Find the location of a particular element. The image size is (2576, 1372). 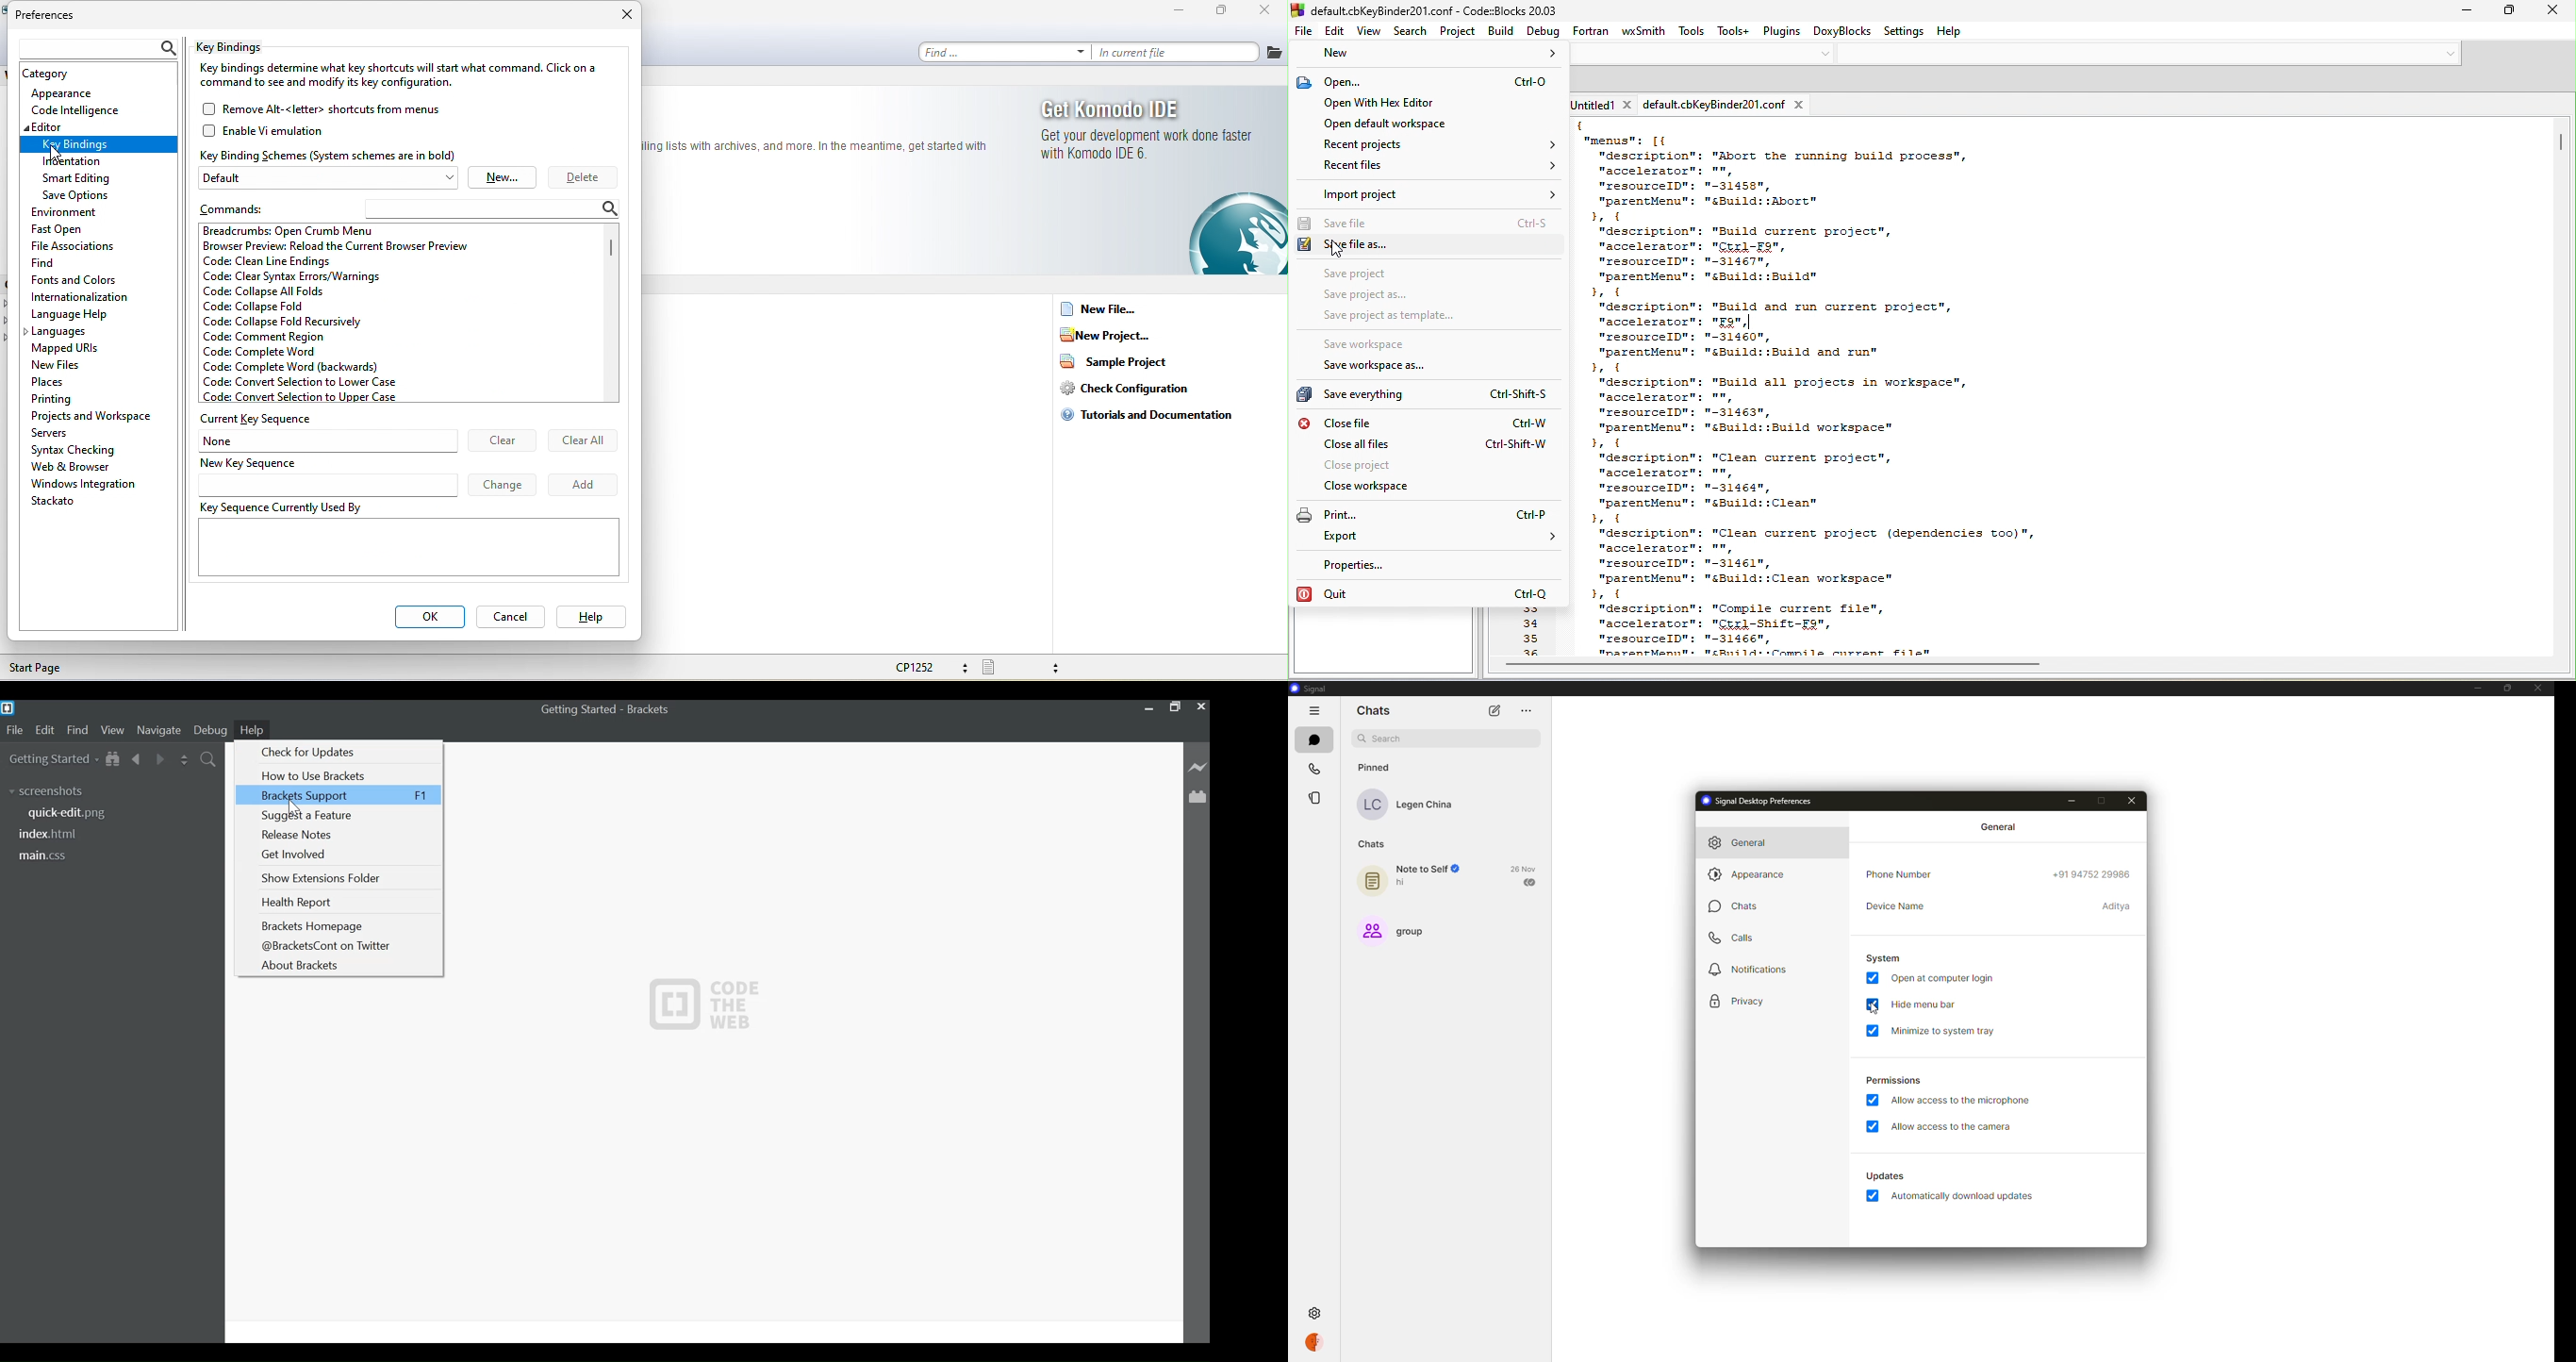

commands is located at coordinates (243, 208).